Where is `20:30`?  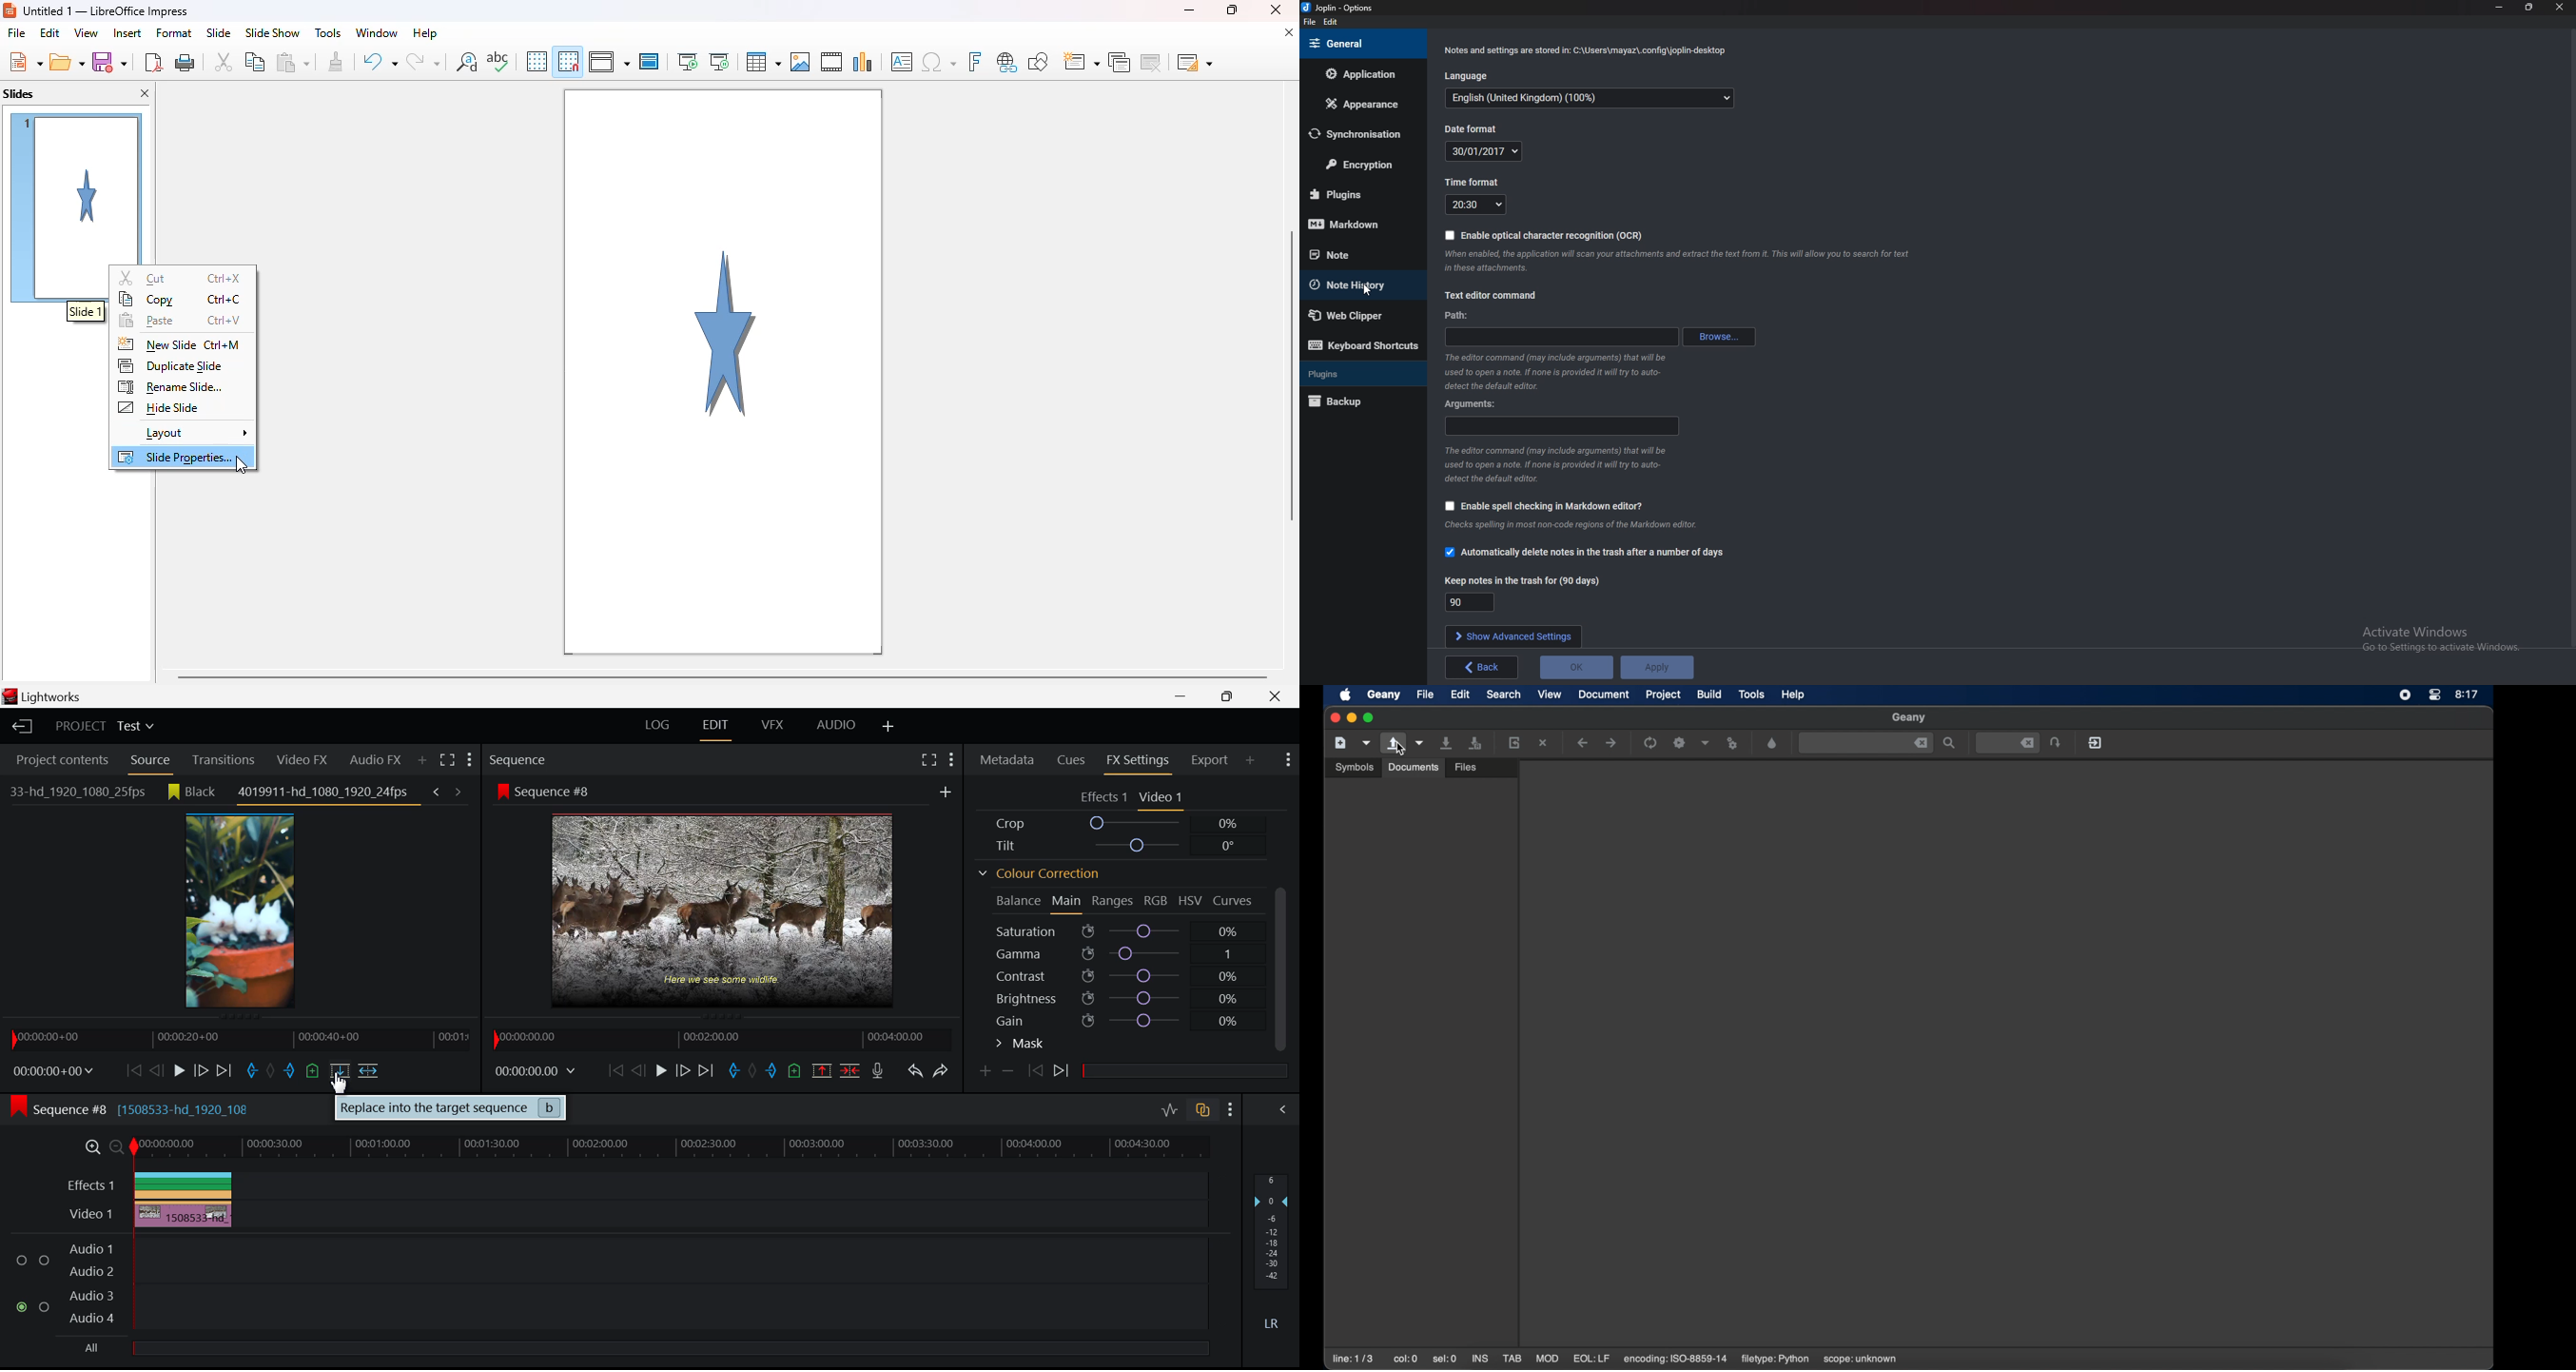
20:30 is located at coordinates (1478, 204).